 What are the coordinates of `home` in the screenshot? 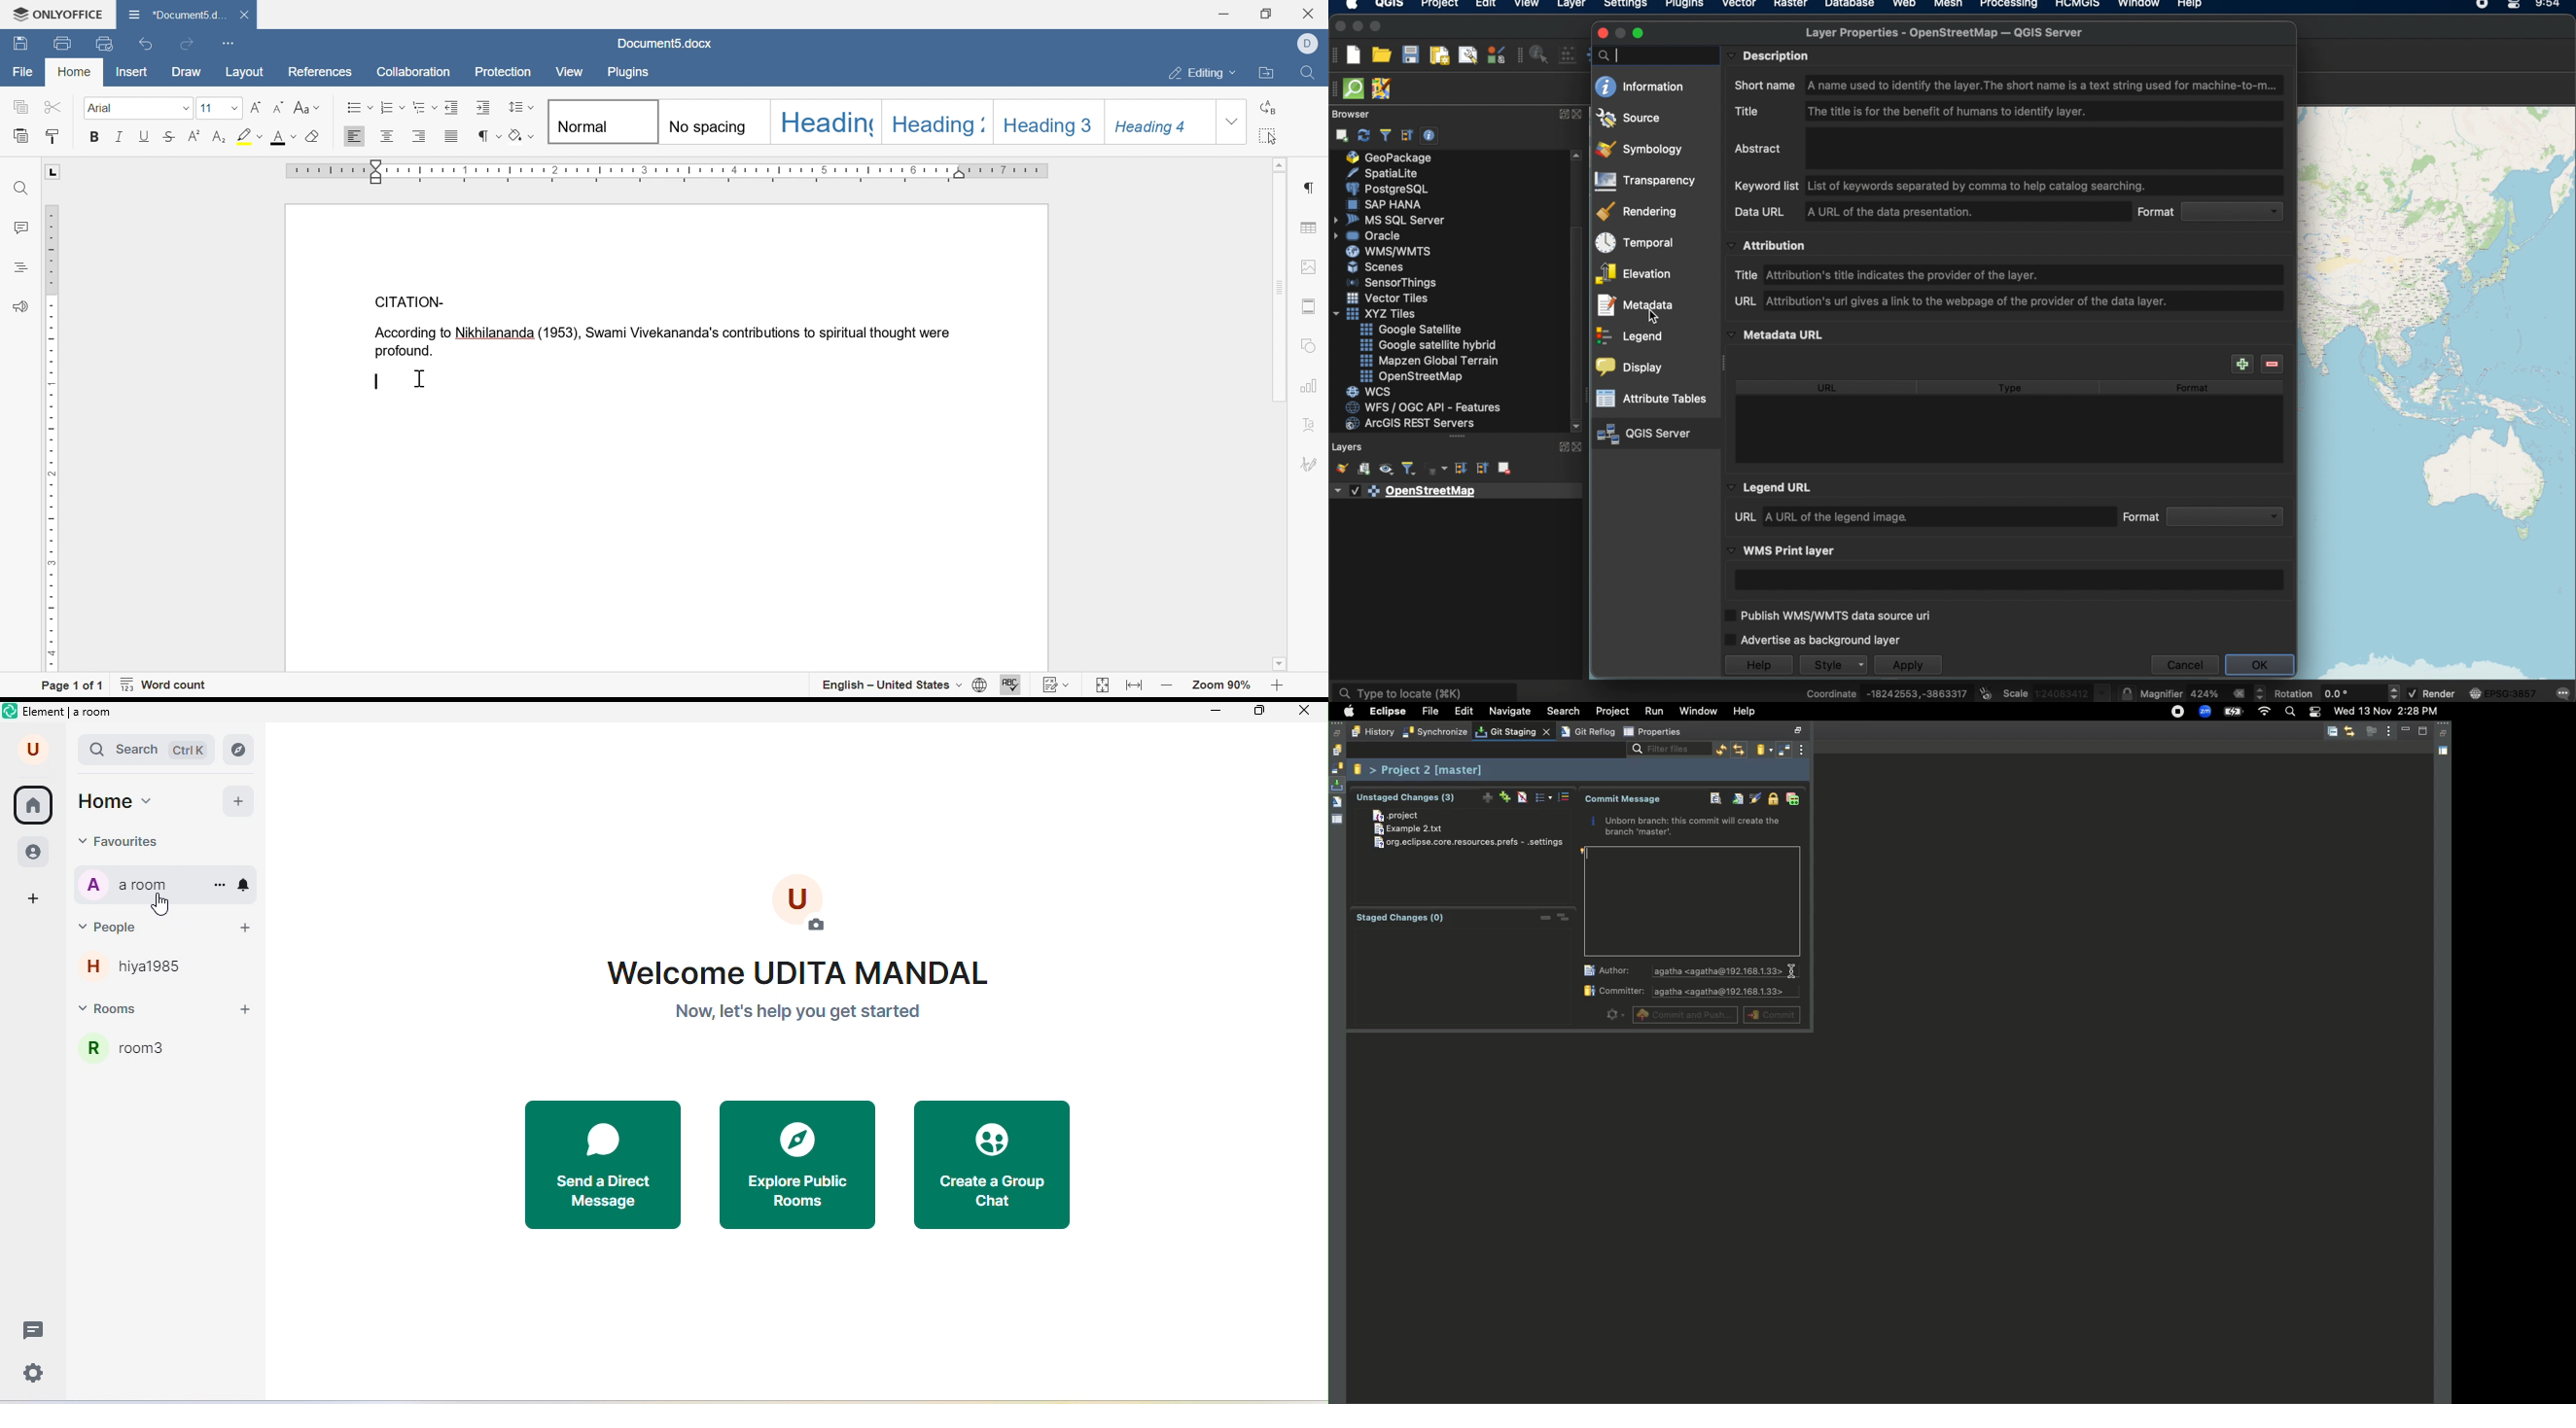 It's located at (71, 72).